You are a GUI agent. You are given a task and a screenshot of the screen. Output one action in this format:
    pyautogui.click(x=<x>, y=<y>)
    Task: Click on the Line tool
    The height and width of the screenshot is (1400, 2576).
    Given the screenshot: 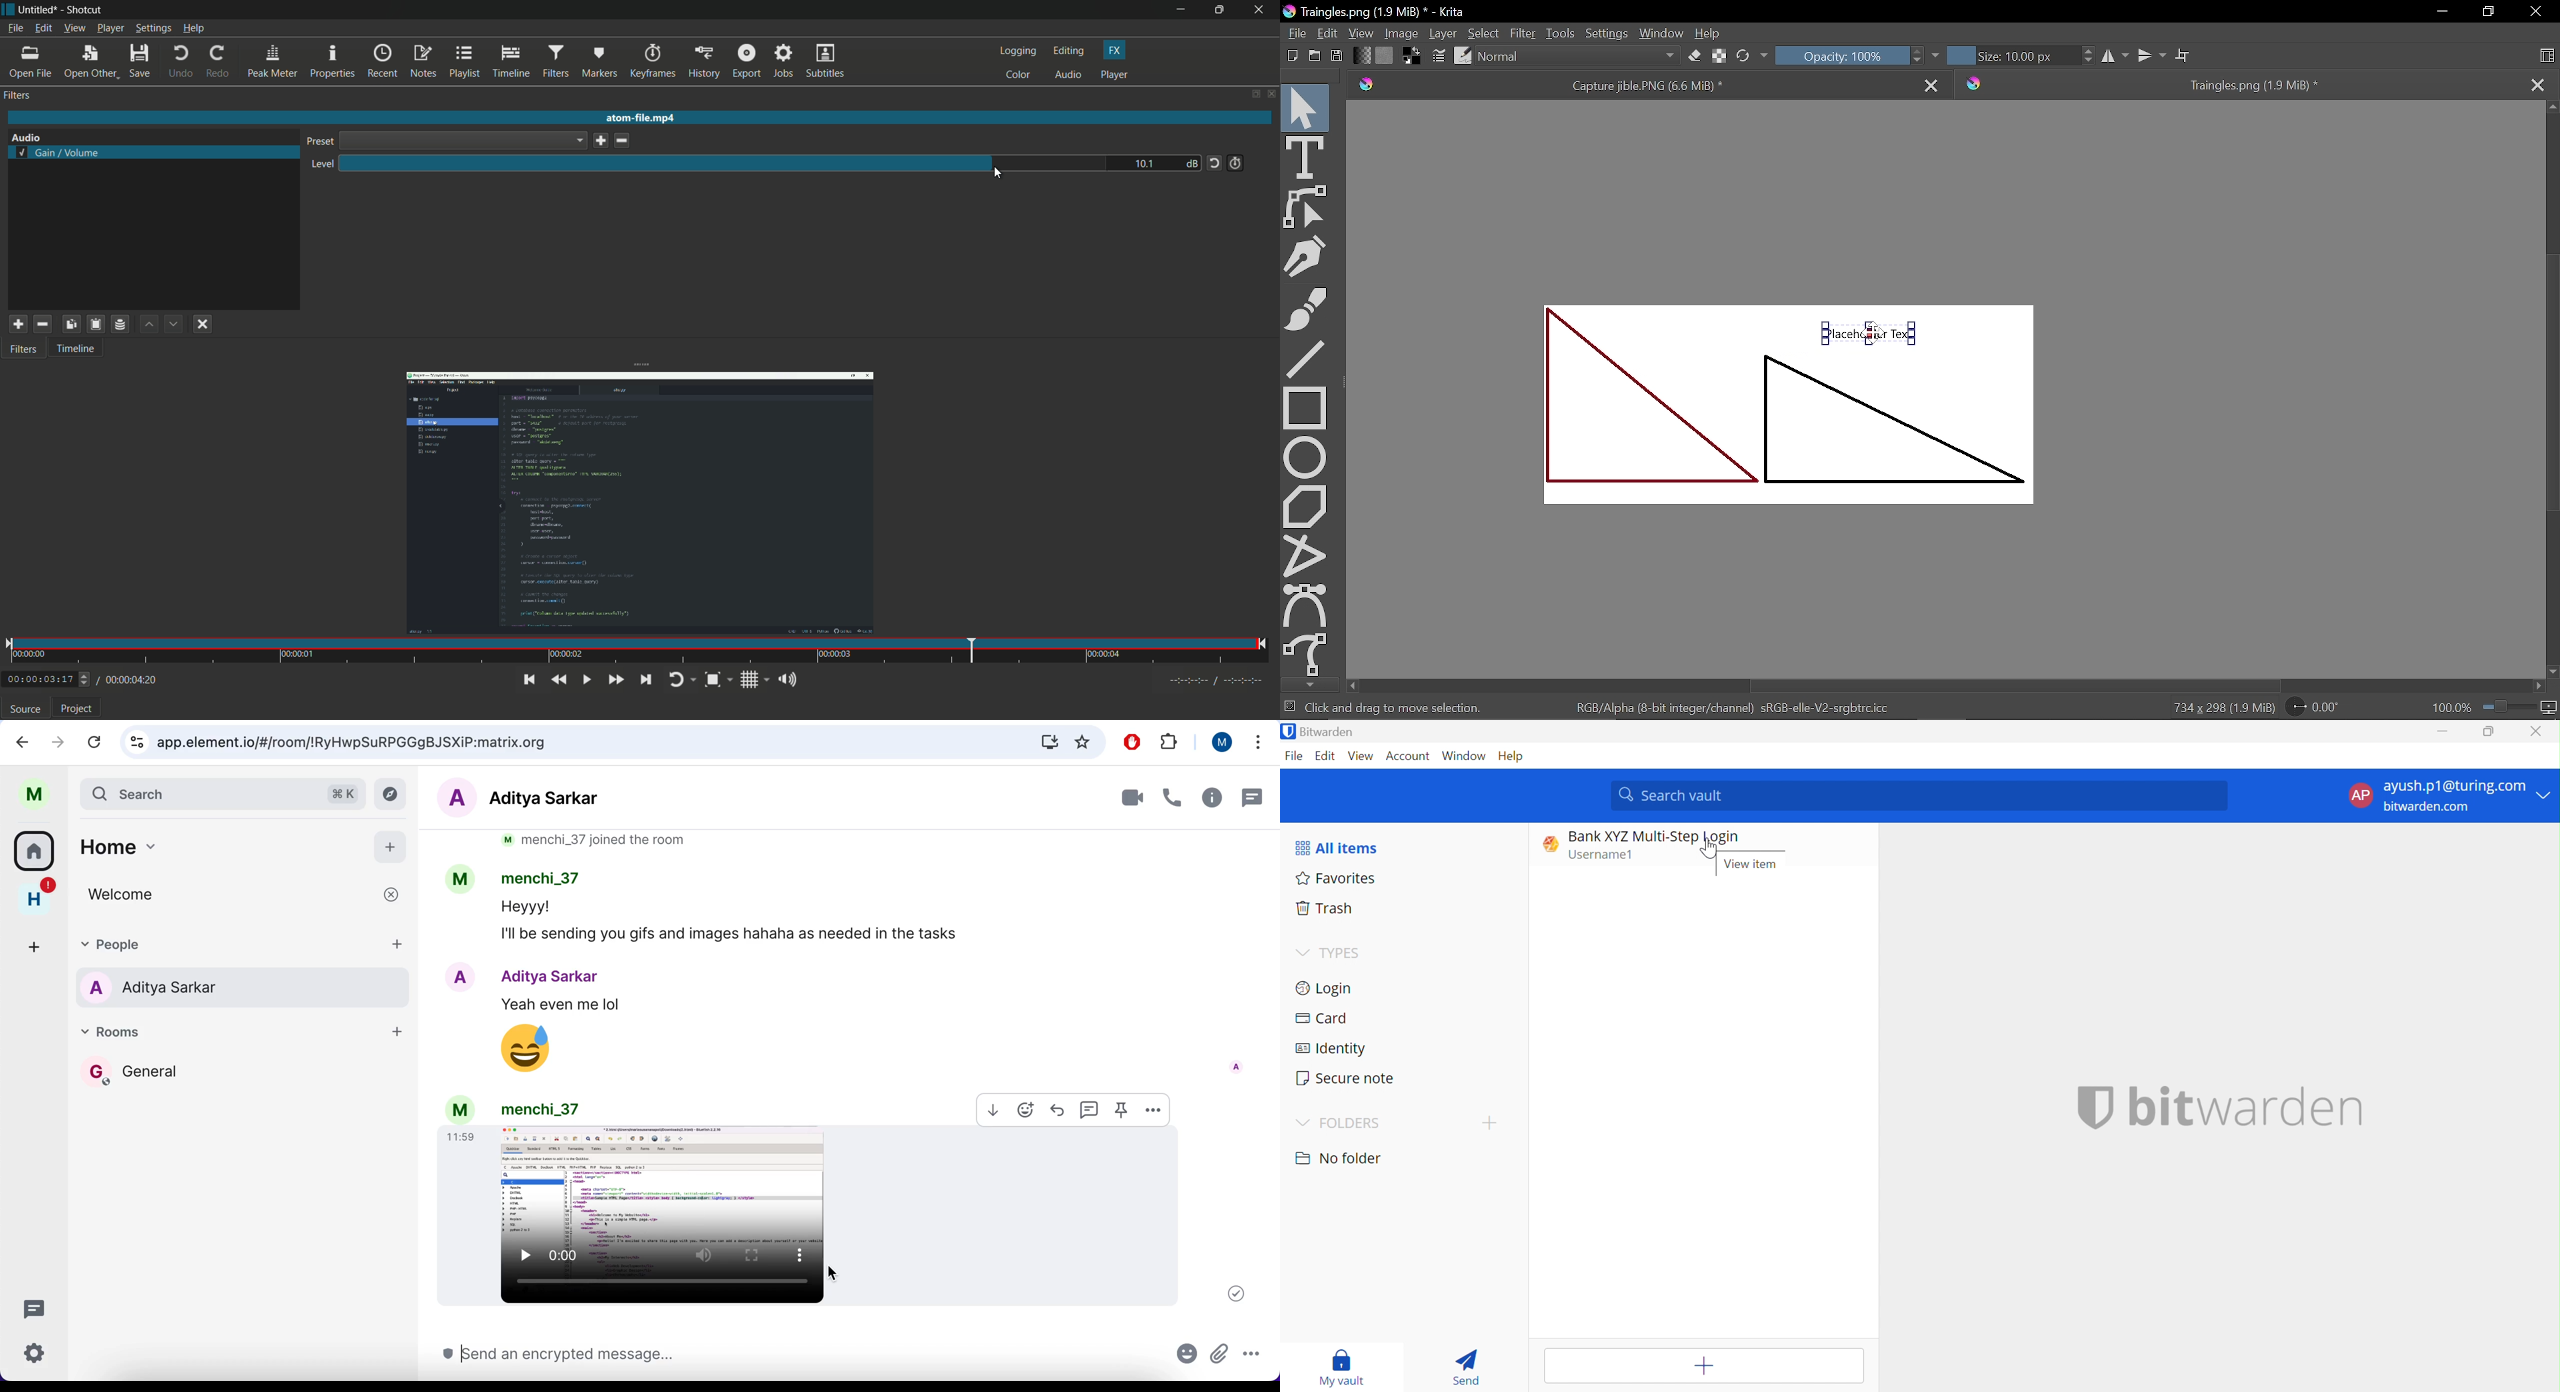 What is the action you would take?
    pyautogui.click(x=1308, y=358)
    